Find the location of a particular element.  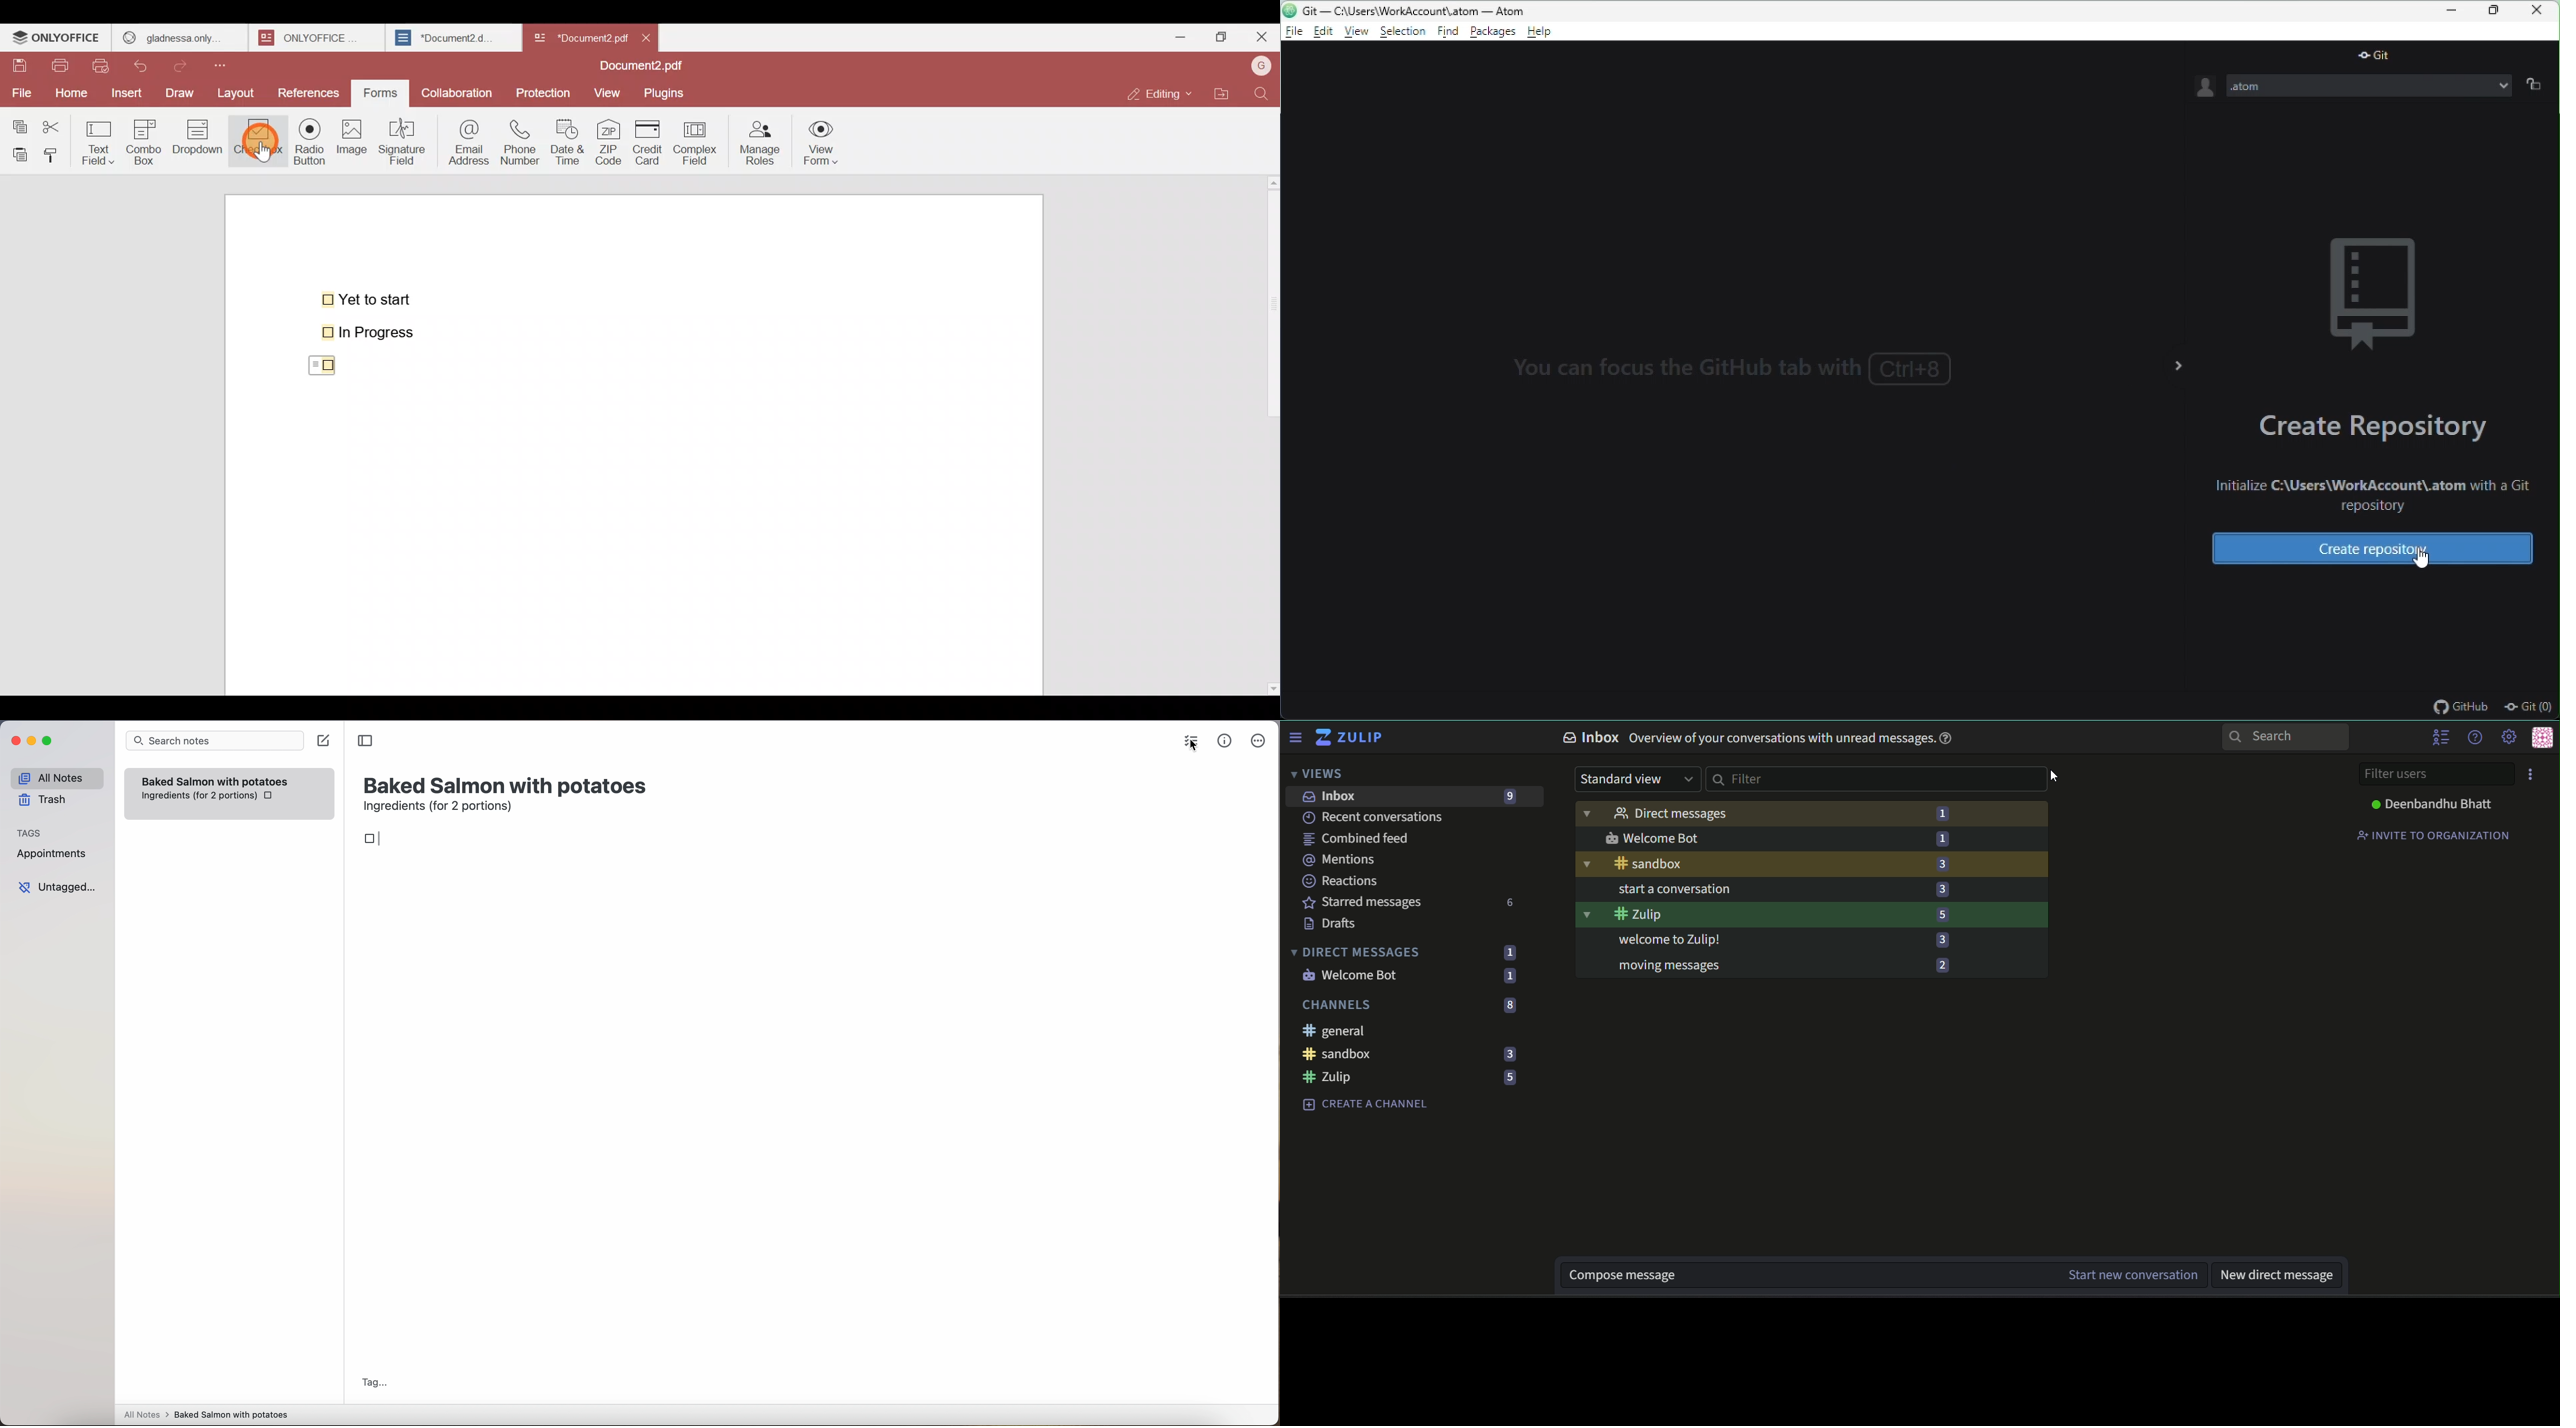

Numbers is located at coordinates (1506, 1031).